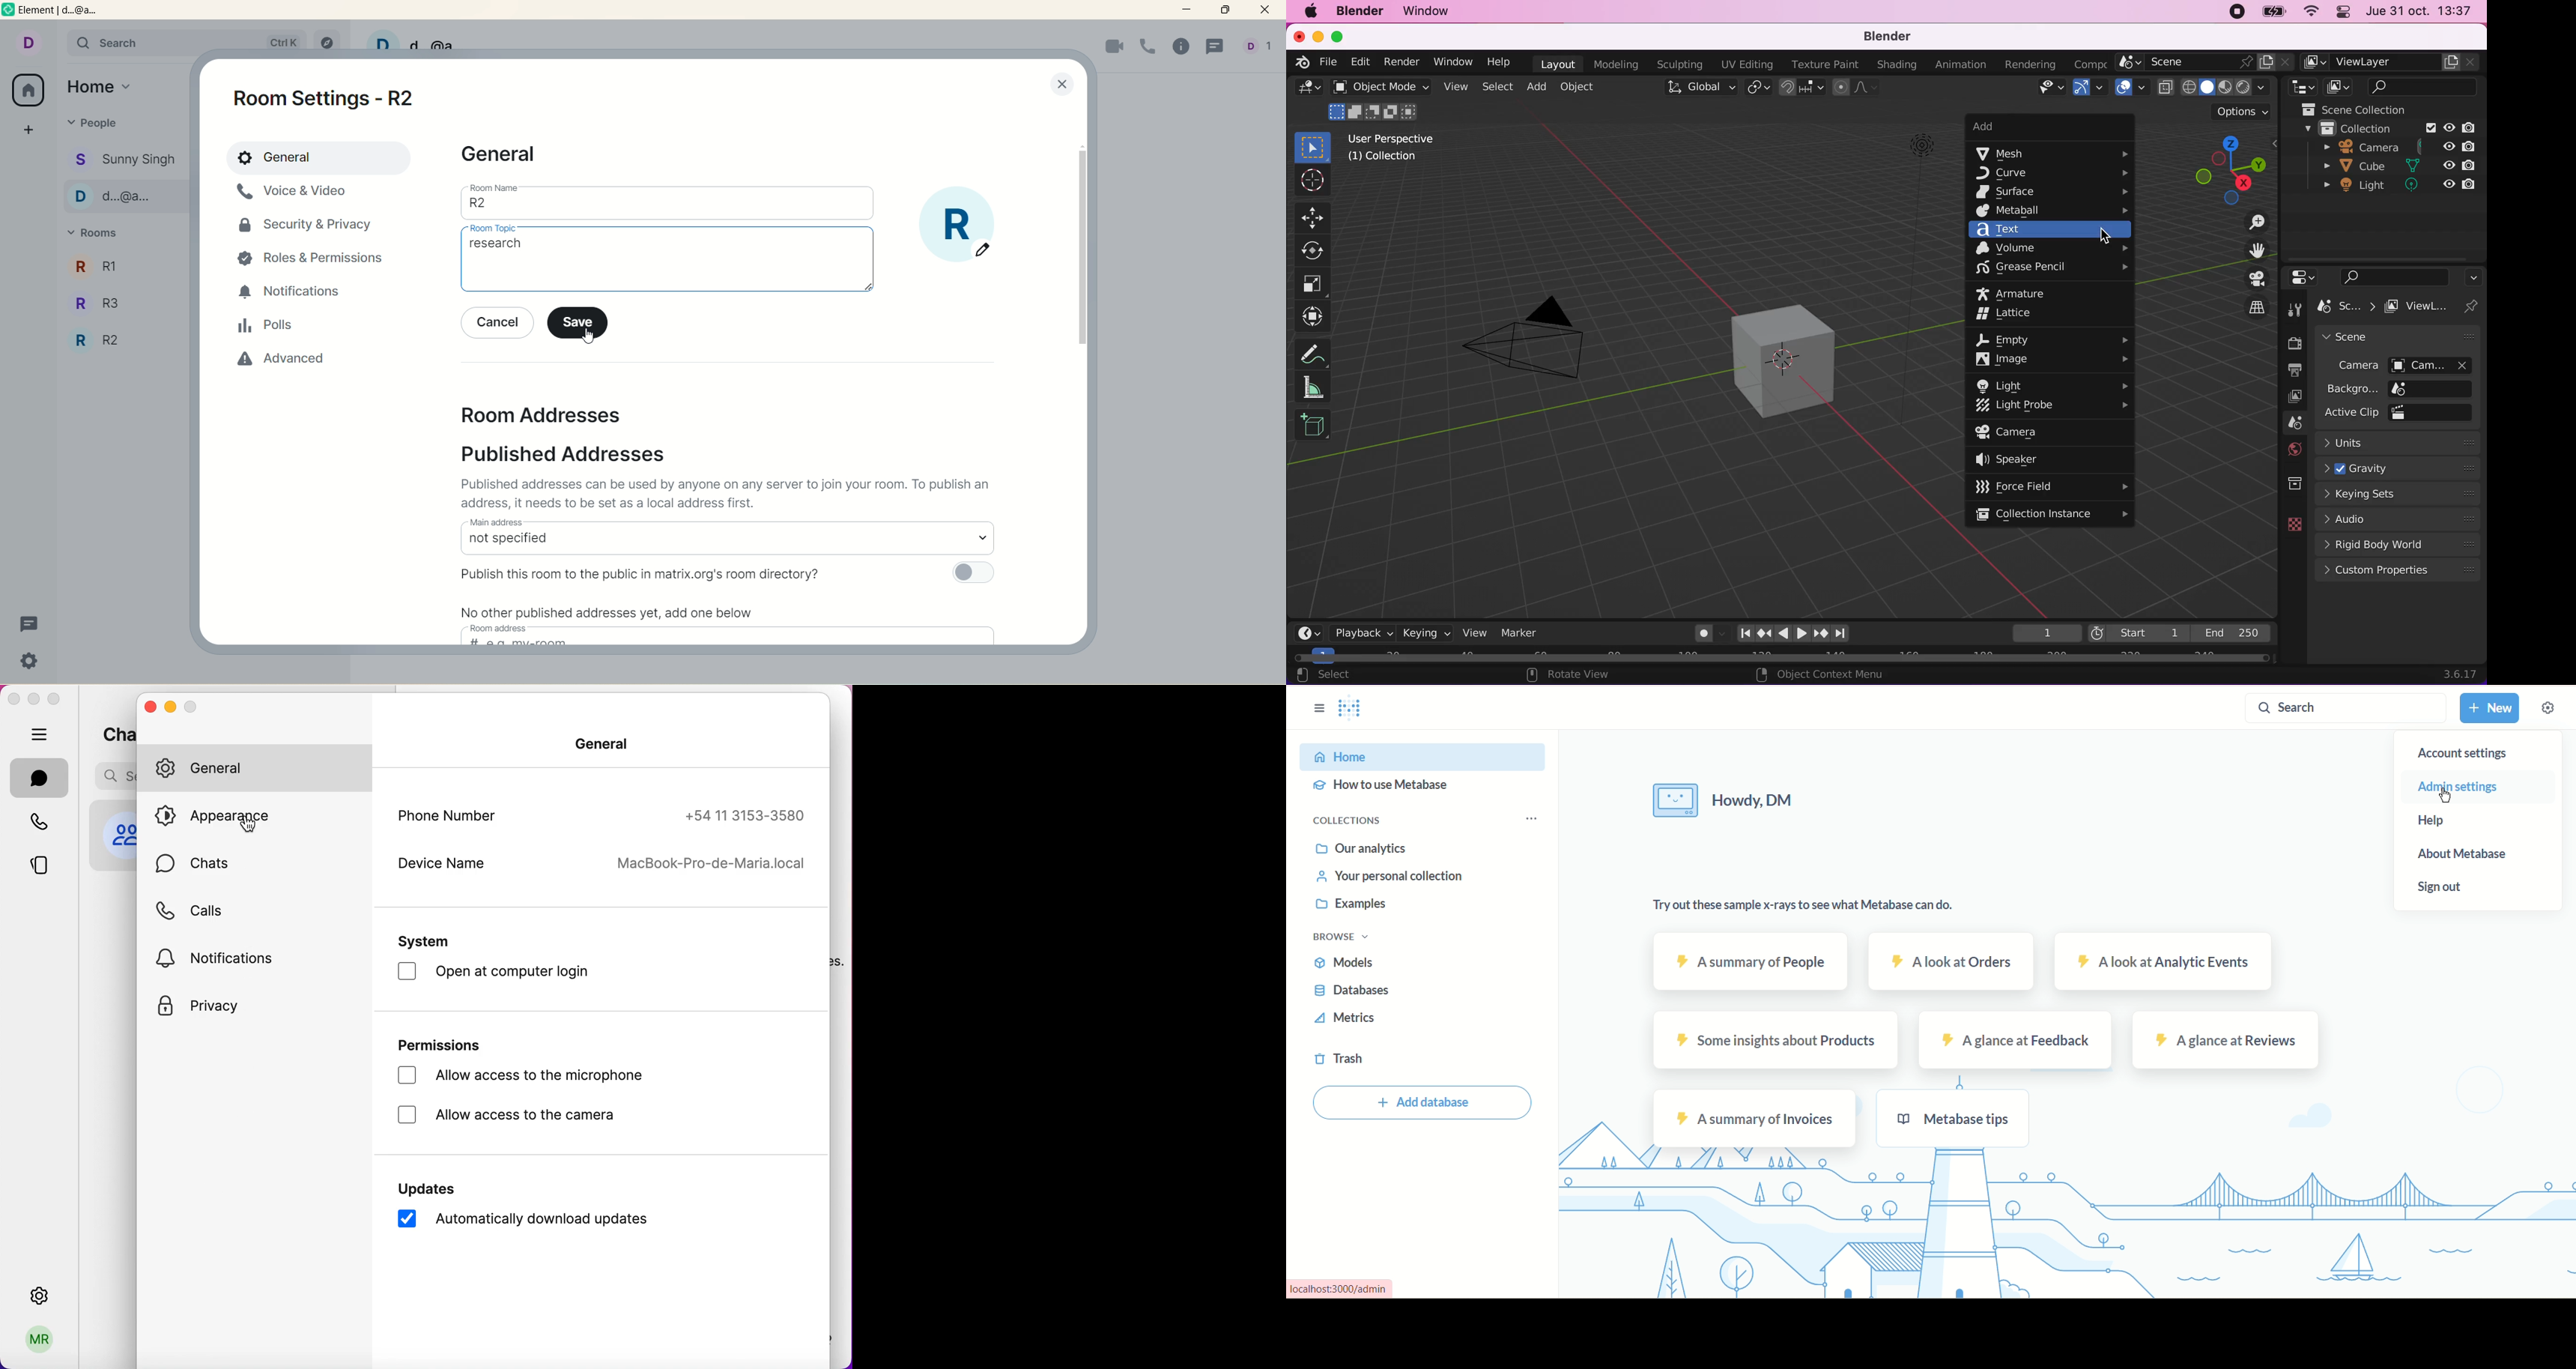 The height and width of the screenshot is (1372, 2576). Describe the element at coordinates (2397, 543) in the screenshot. I see `rigid body world` at that location.